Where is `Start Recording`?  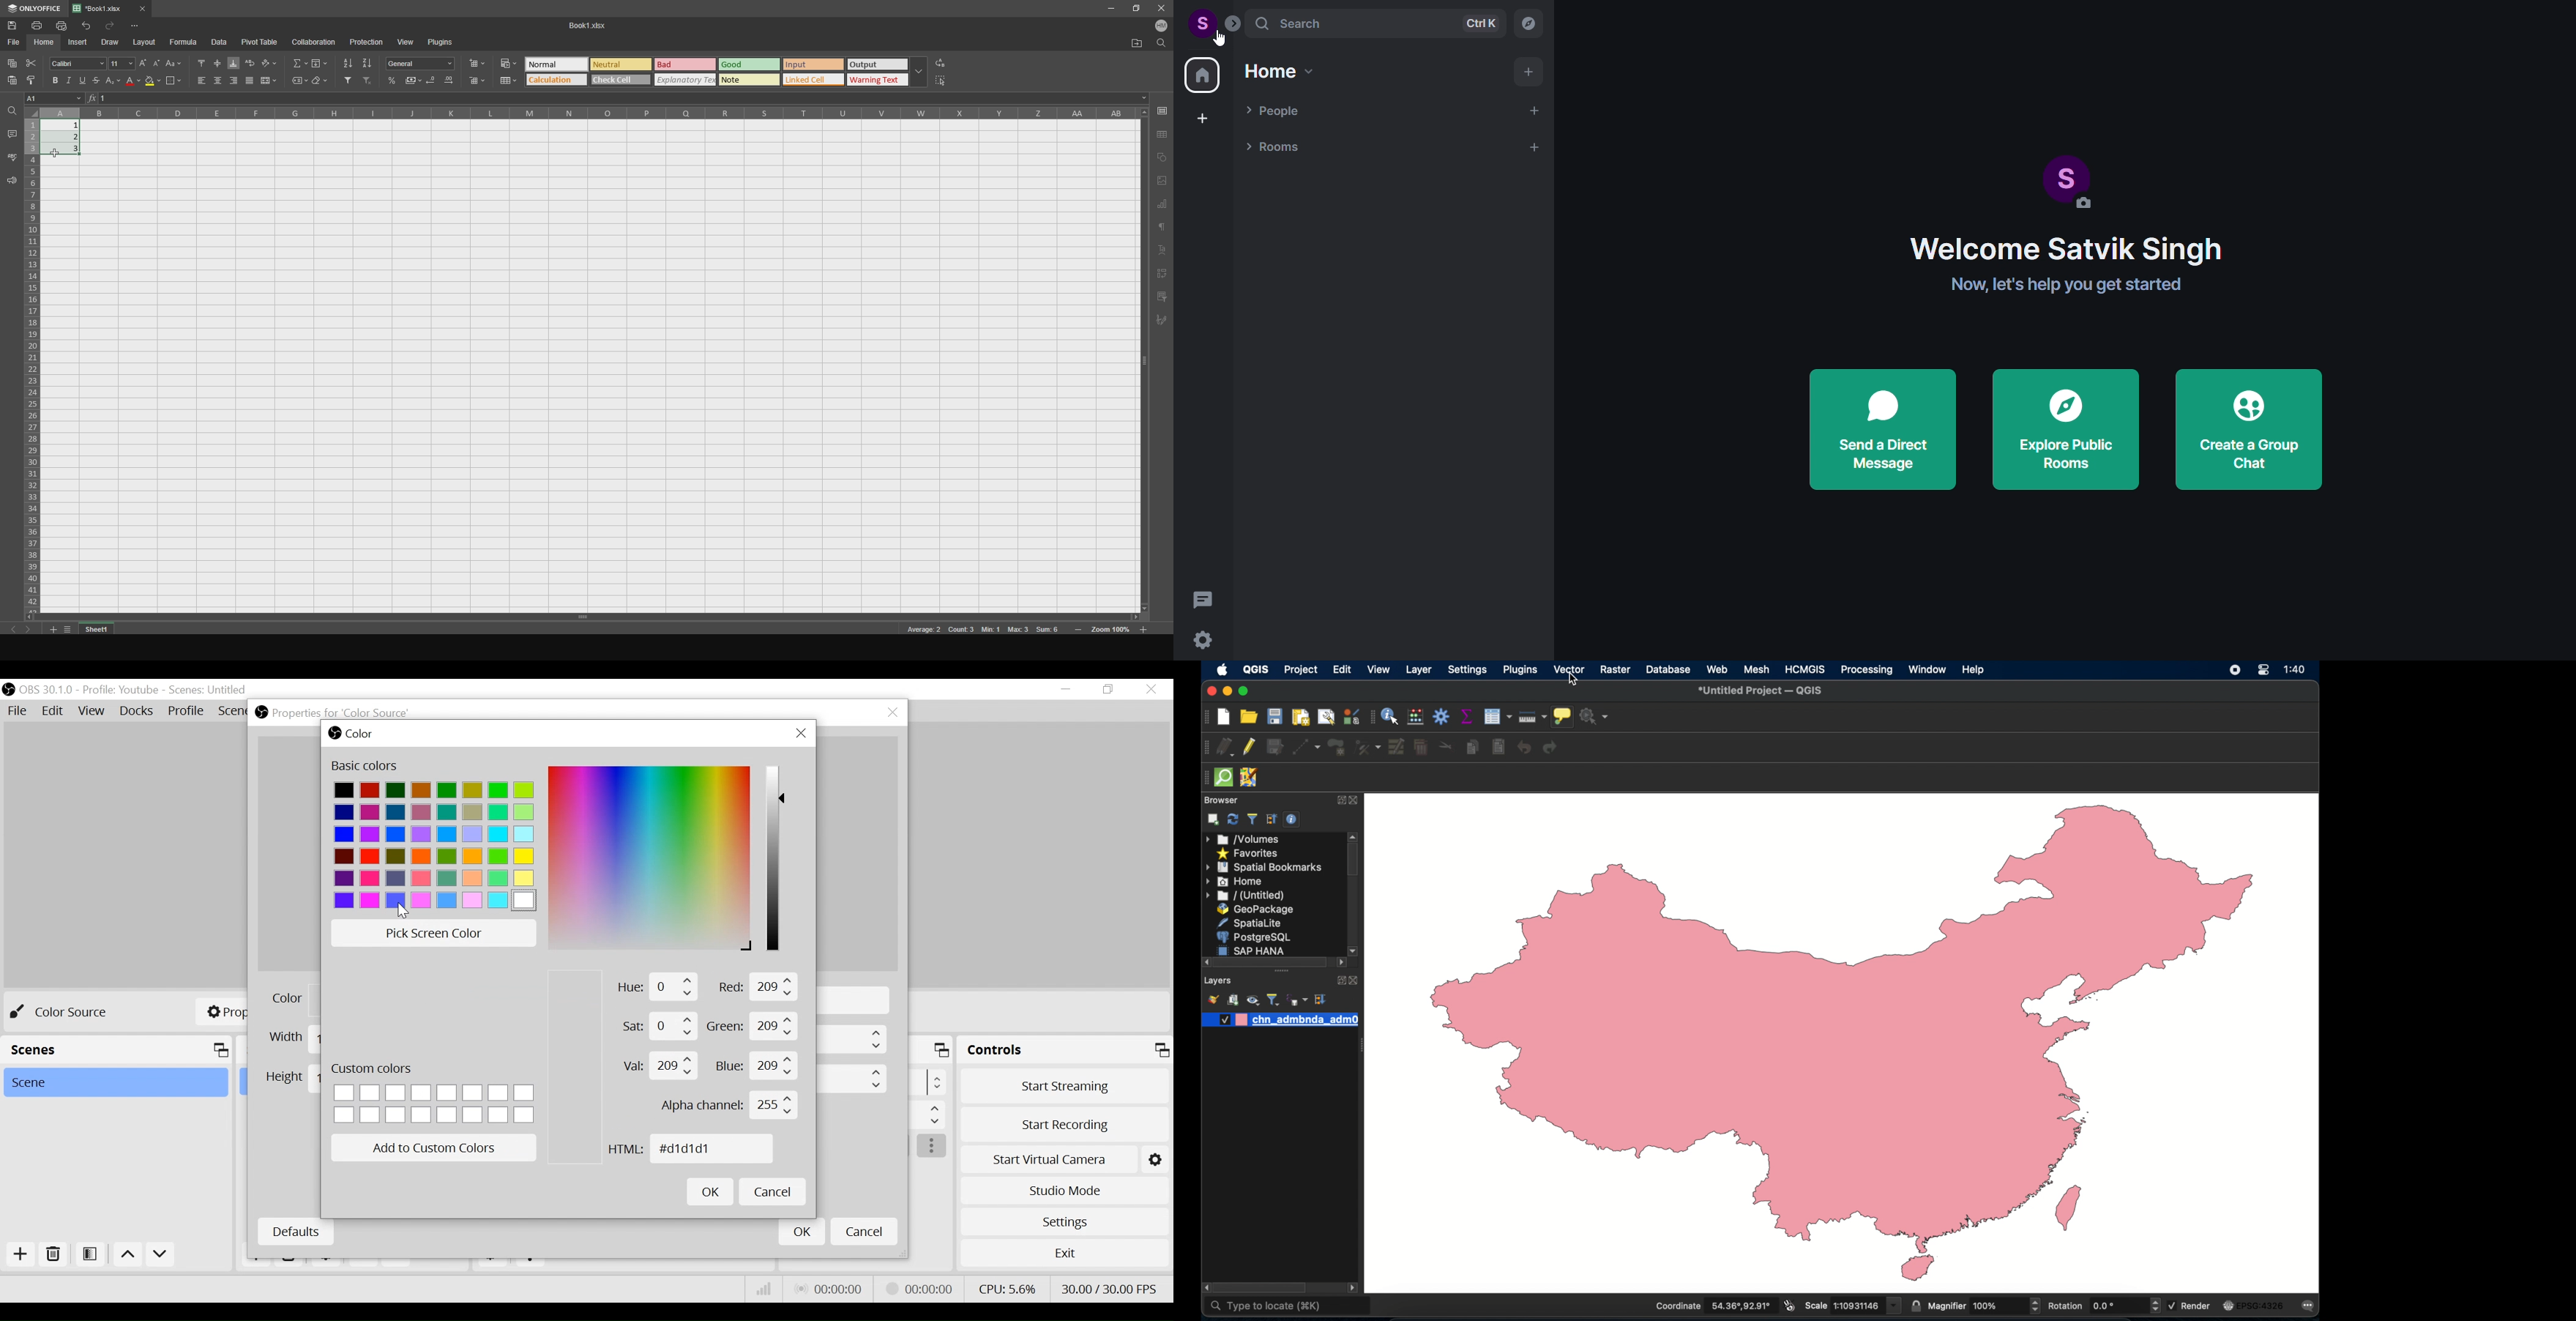
Start Recording is located at coordinates (1065, 1126).